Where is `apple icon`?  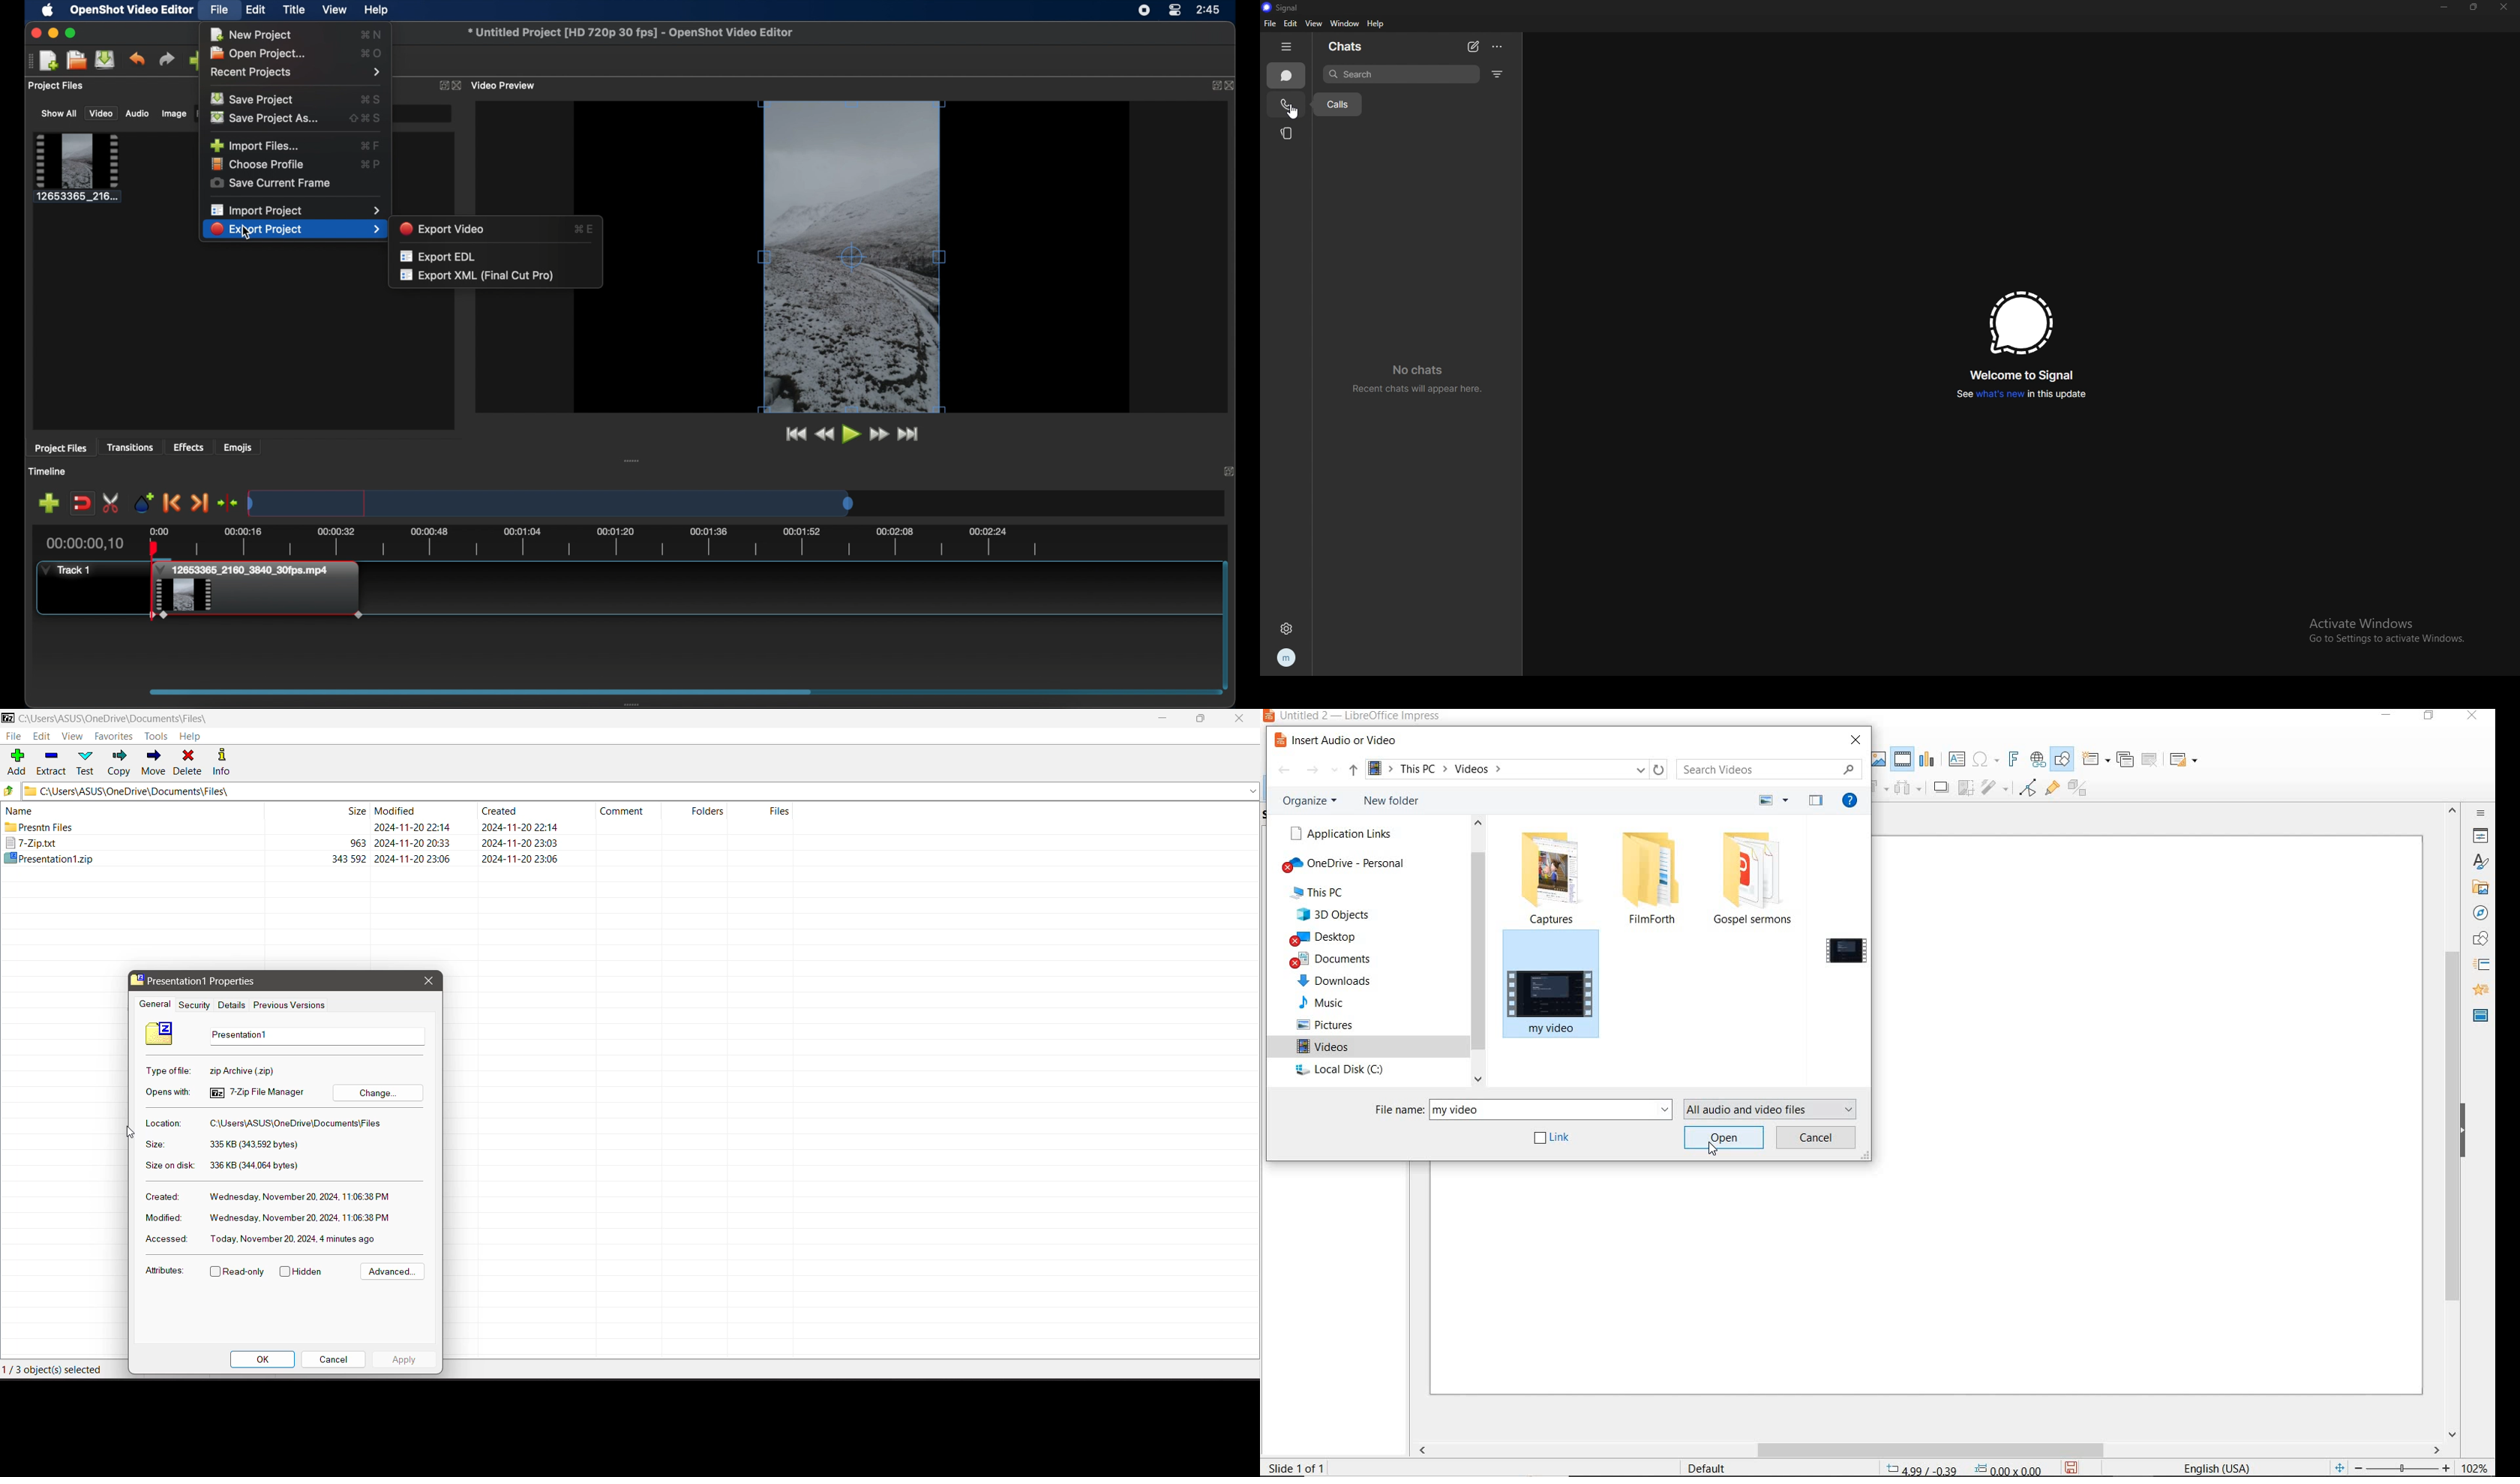
apple icon is located at coordinates (47, 11).